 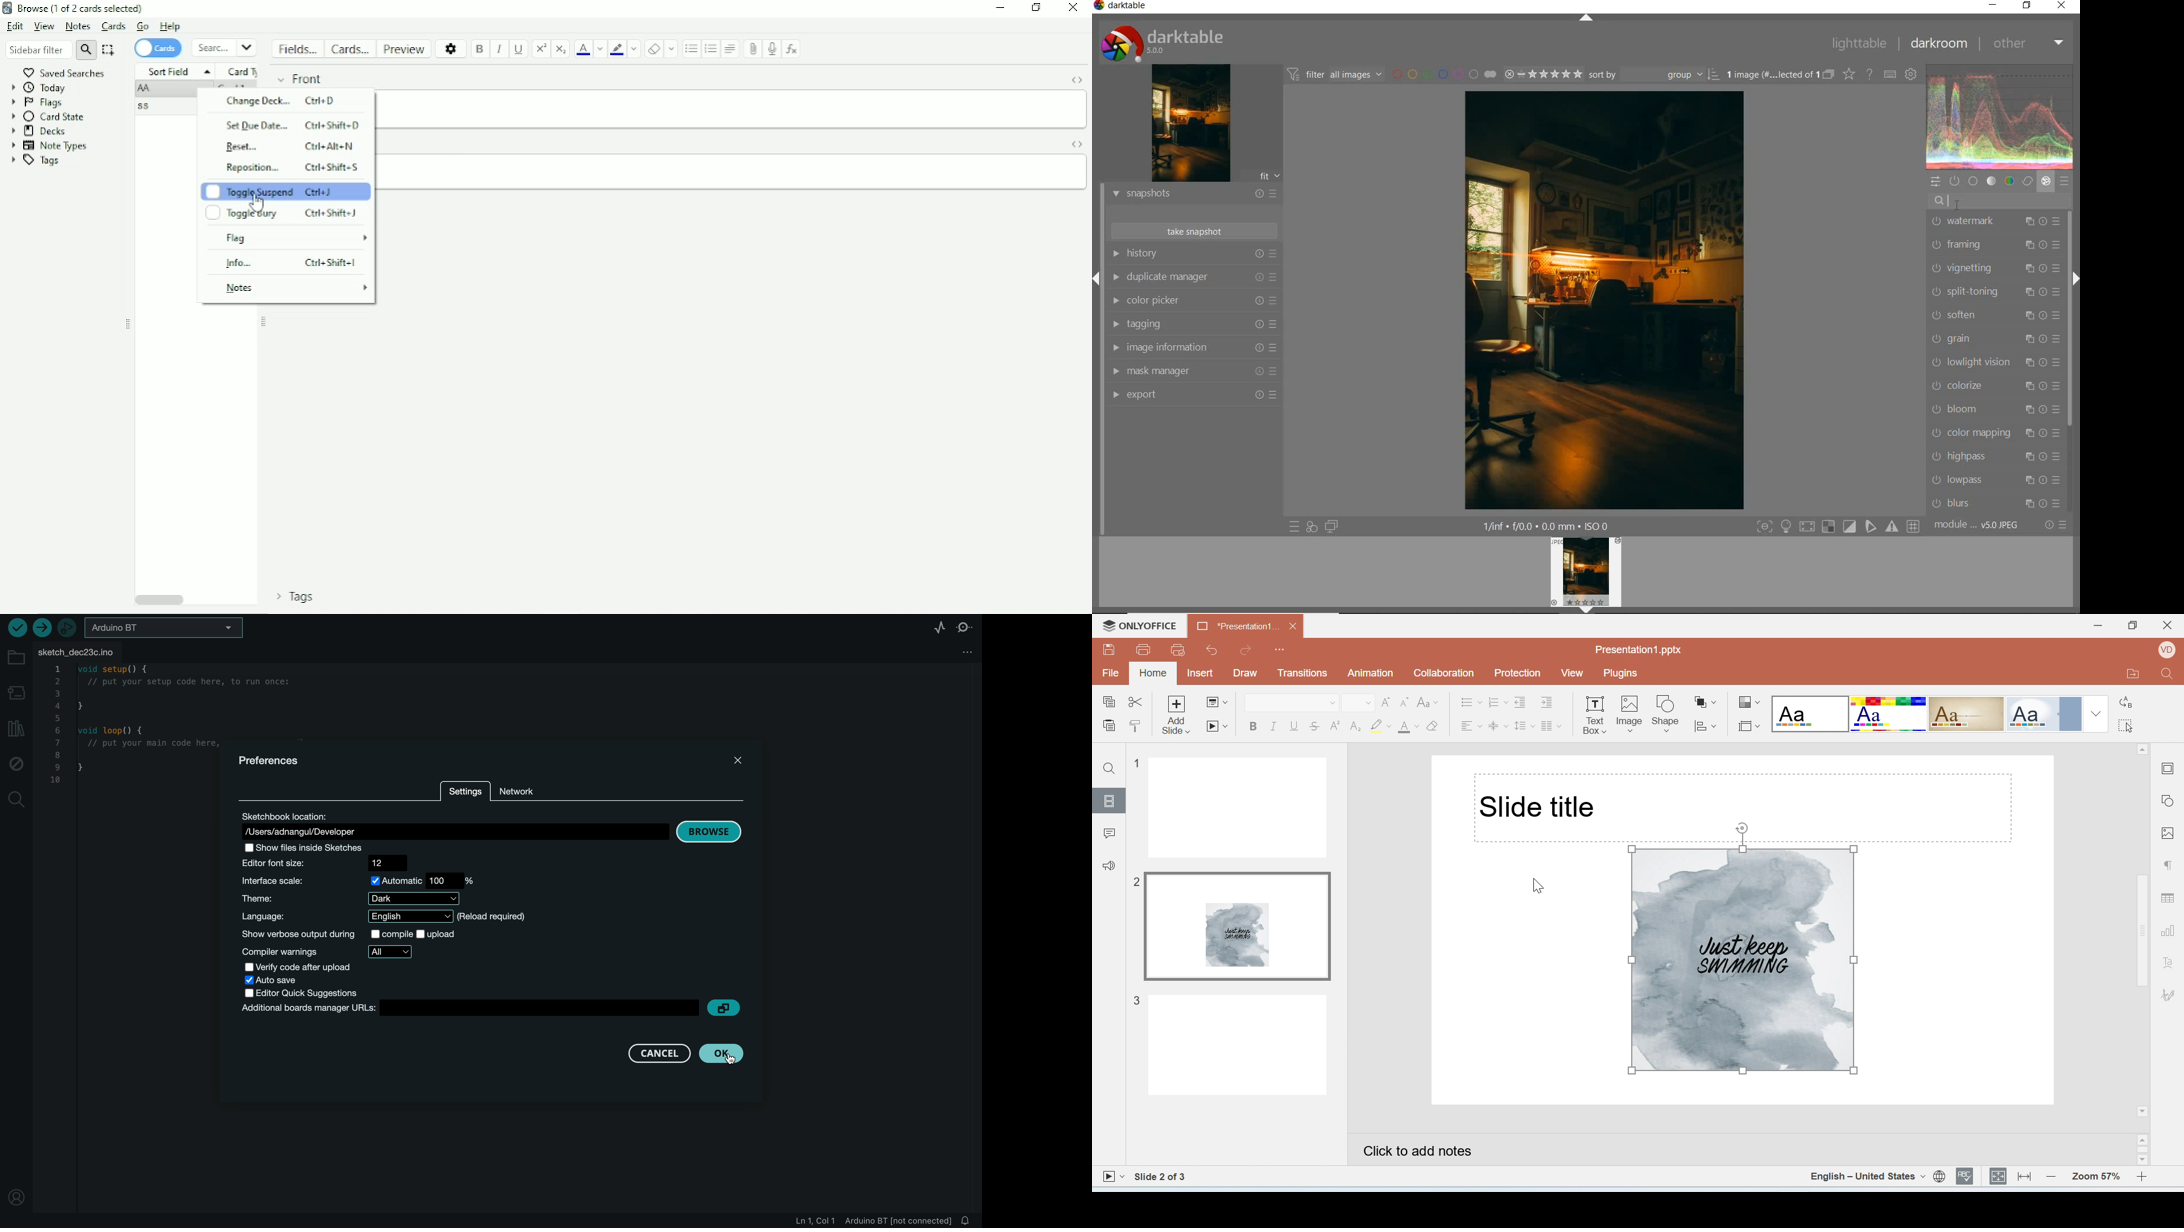 I want to click on Resize, so click(x=128, y=325).